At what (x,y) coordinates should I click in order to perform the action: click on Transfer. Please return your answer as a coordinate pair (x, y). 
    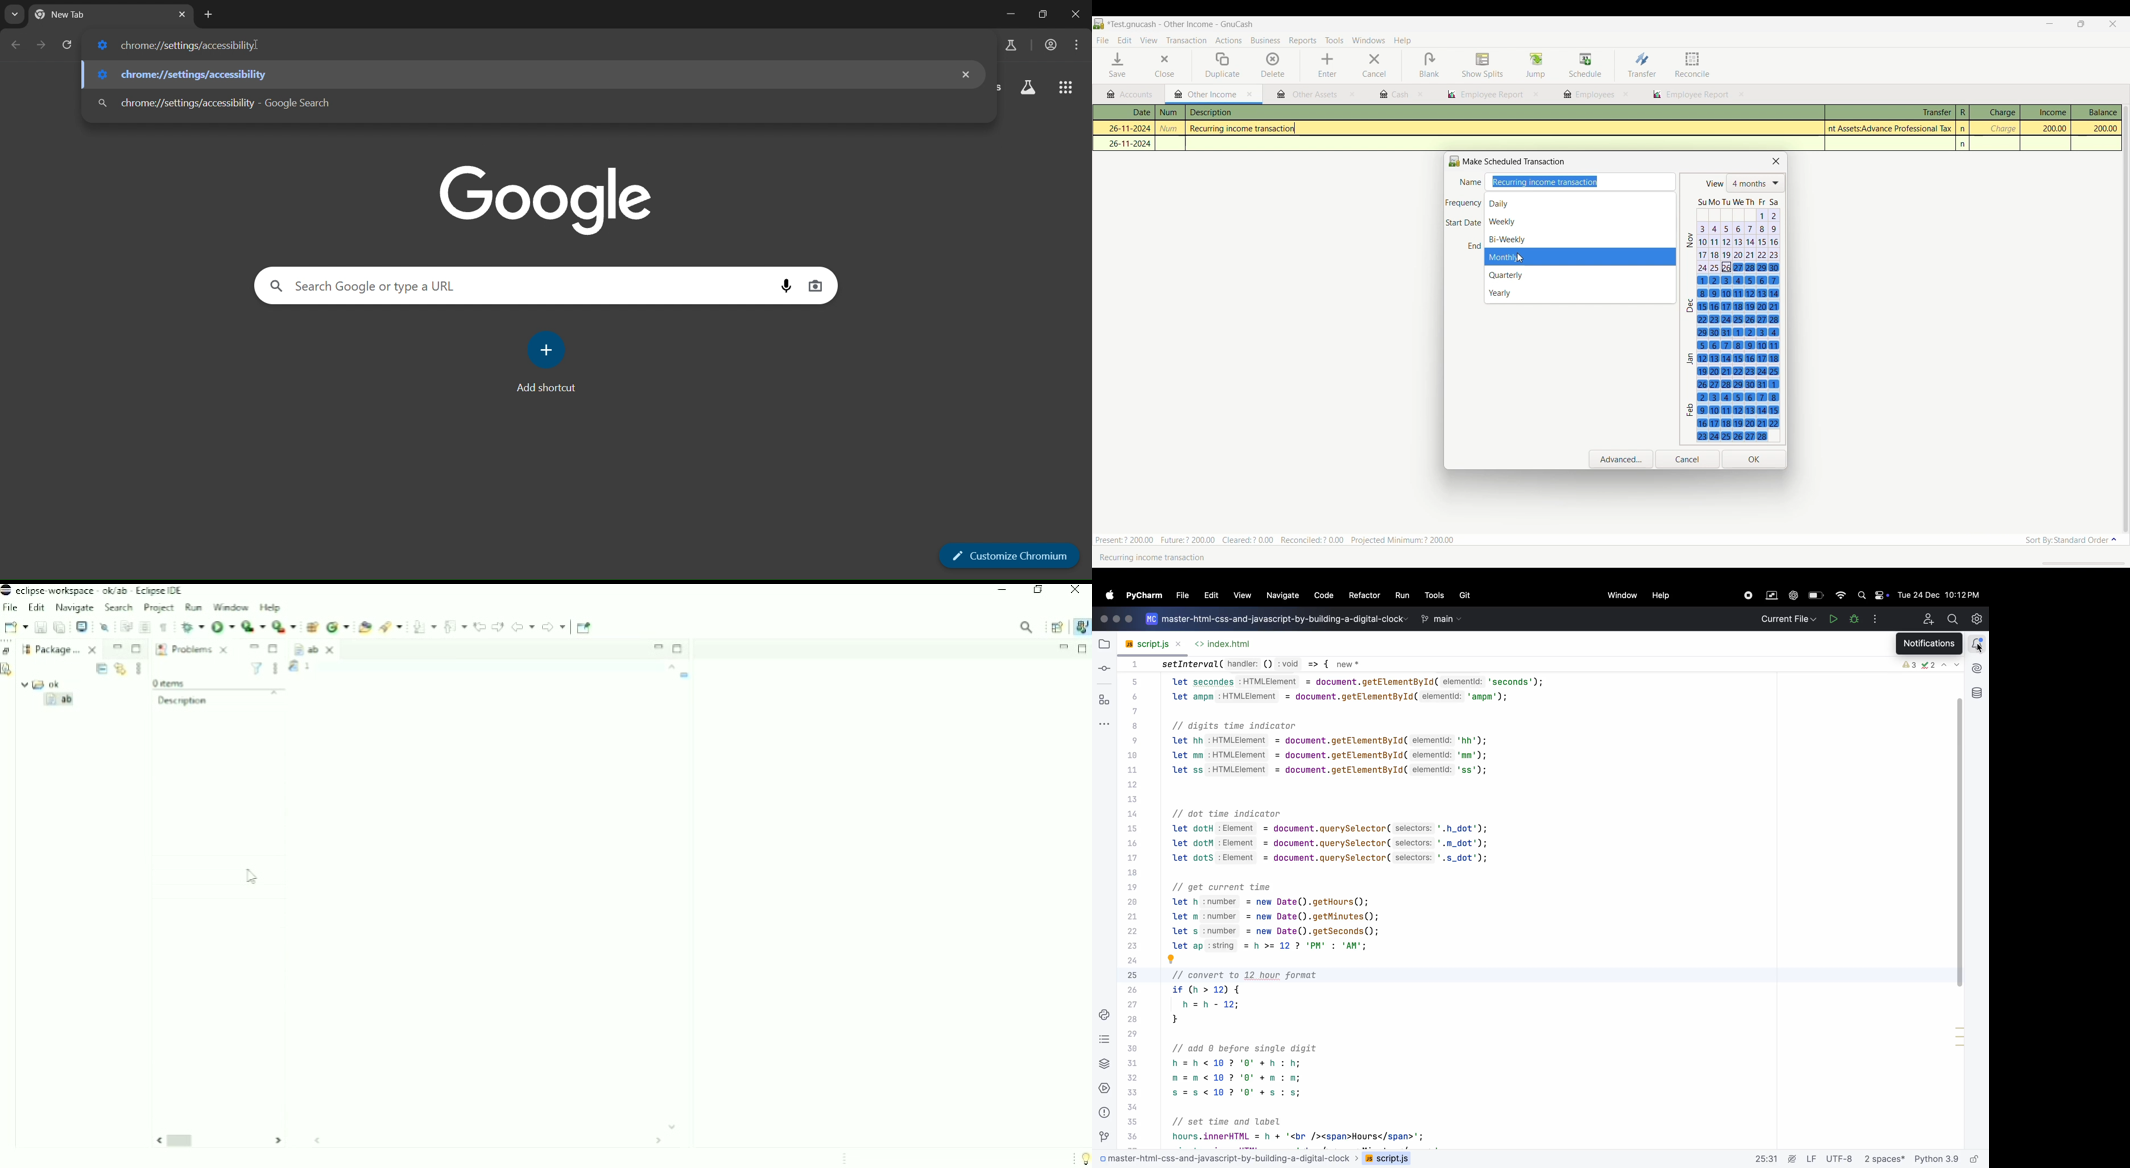
    Looking at the image, I should click on (1642, 64).